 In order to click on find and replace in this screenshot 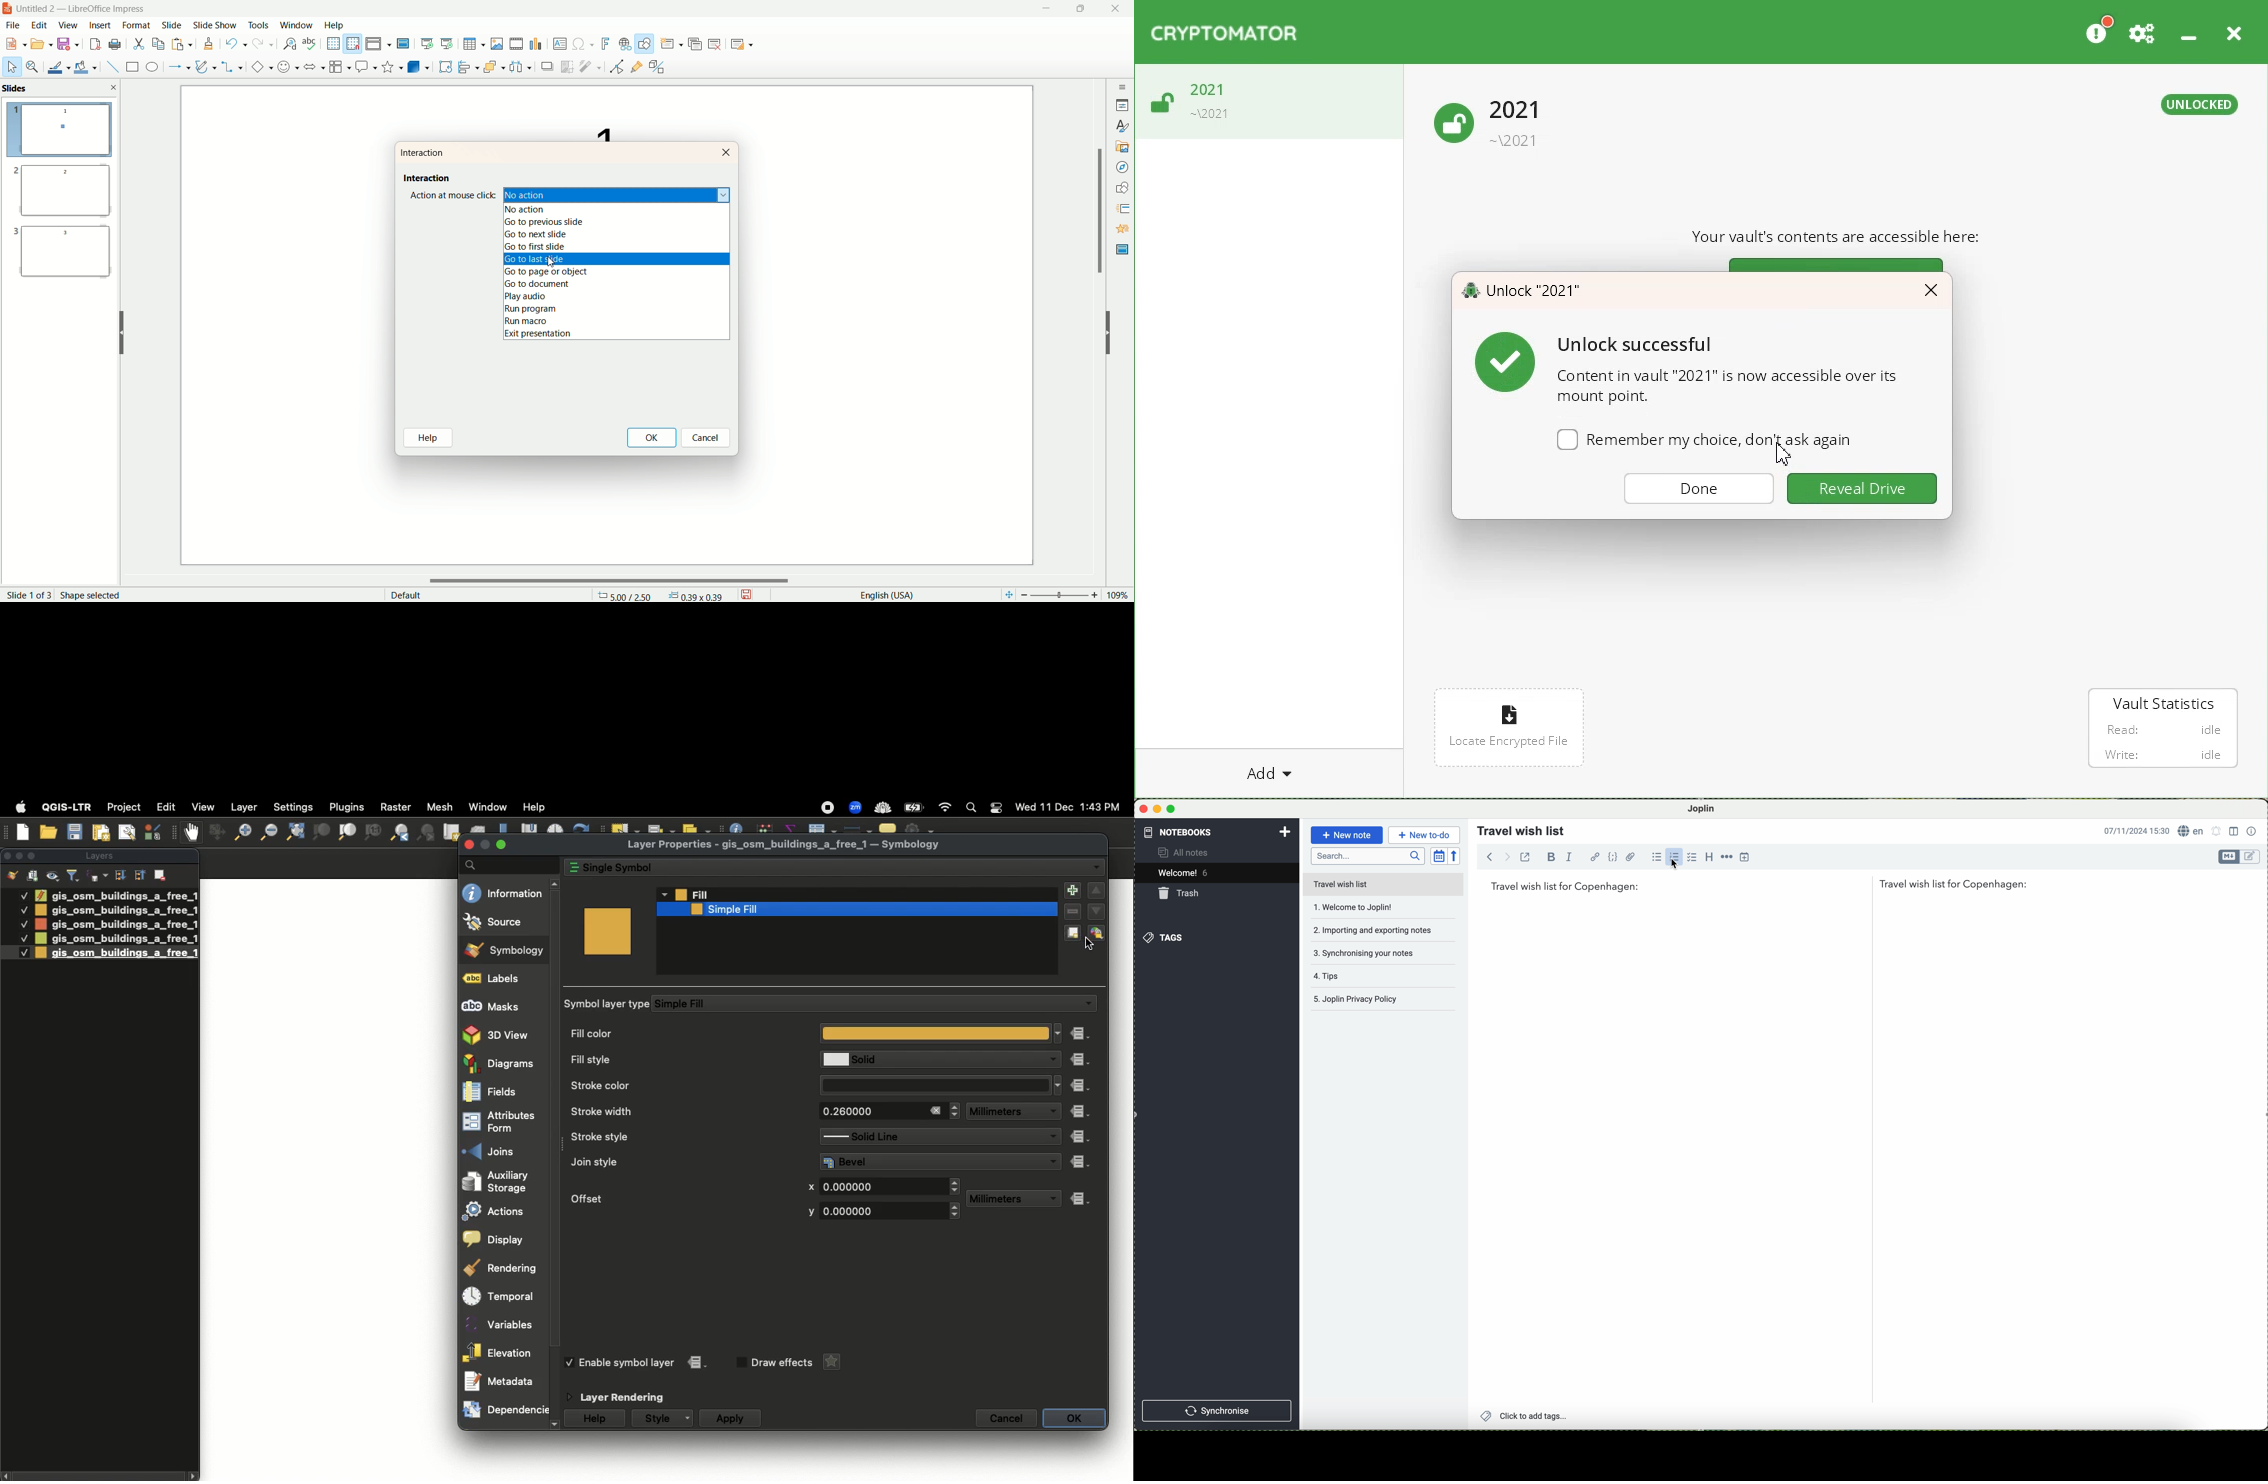, I will do `click(288, 45)`.